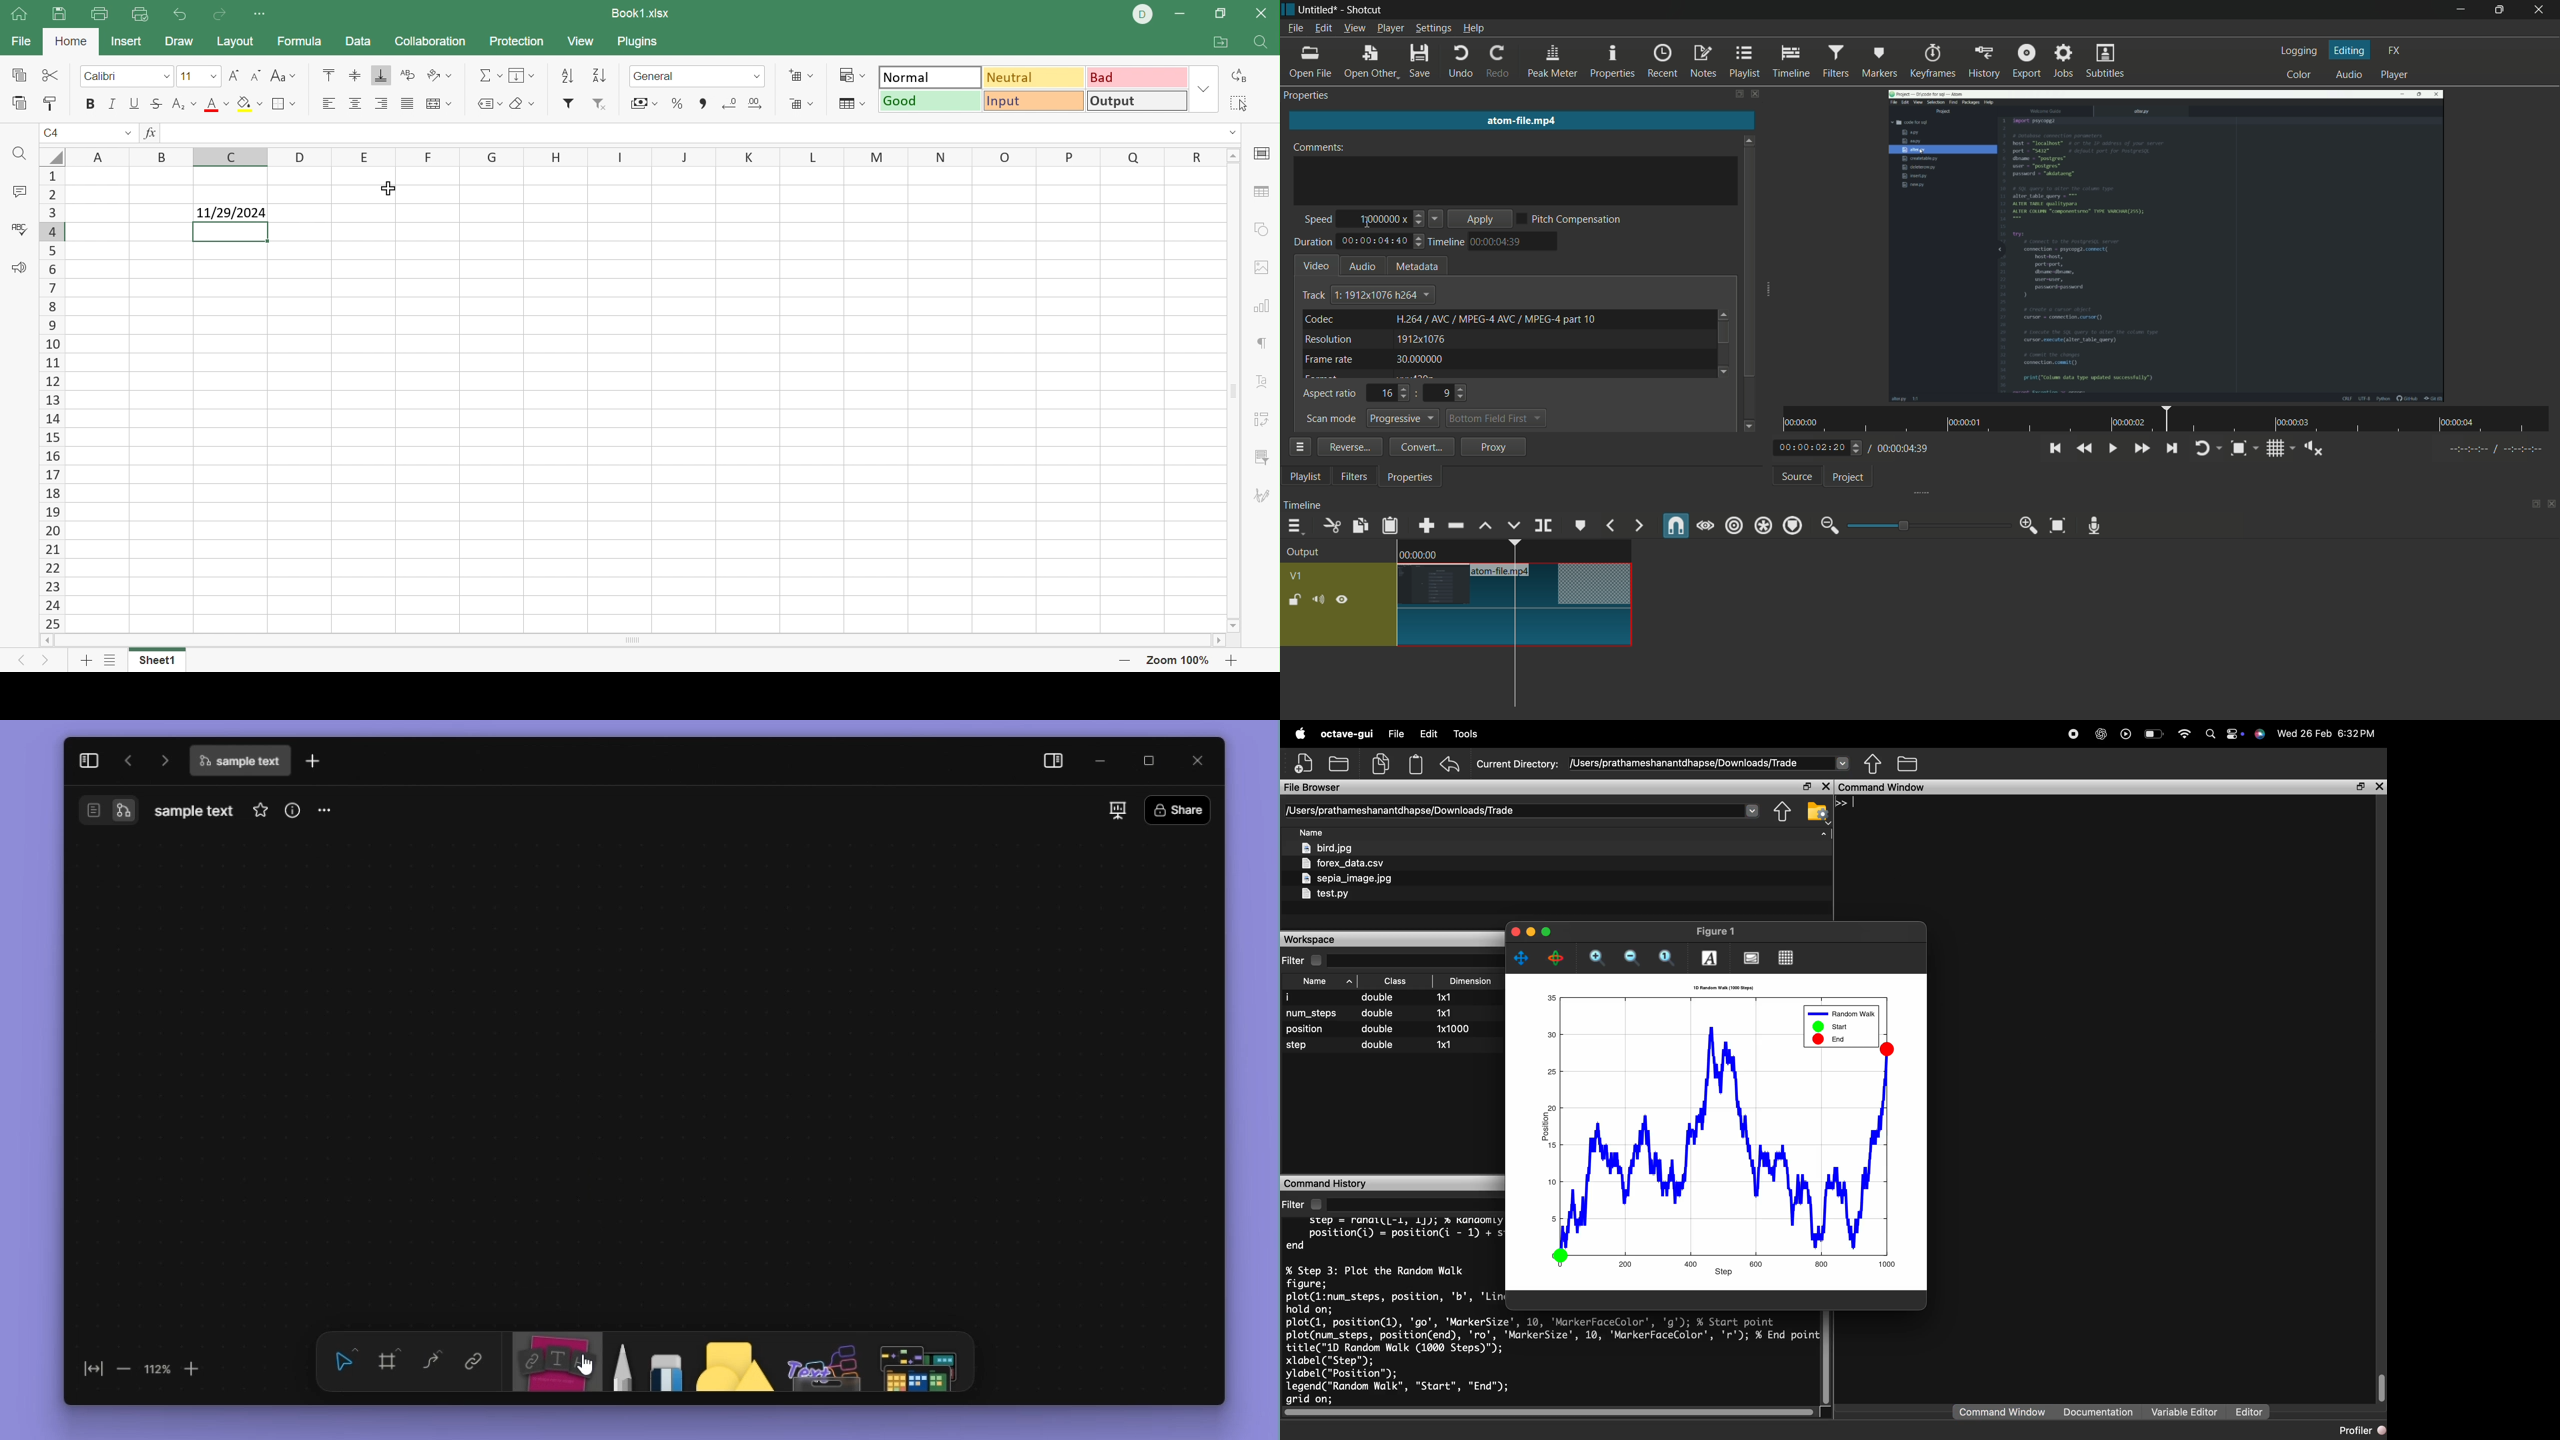 This screenshot has height=1456, width=2576. What do you see at coordinates (1501, 614) in the screenshot?
I see `cursor` at bounding box center [1501, 614].